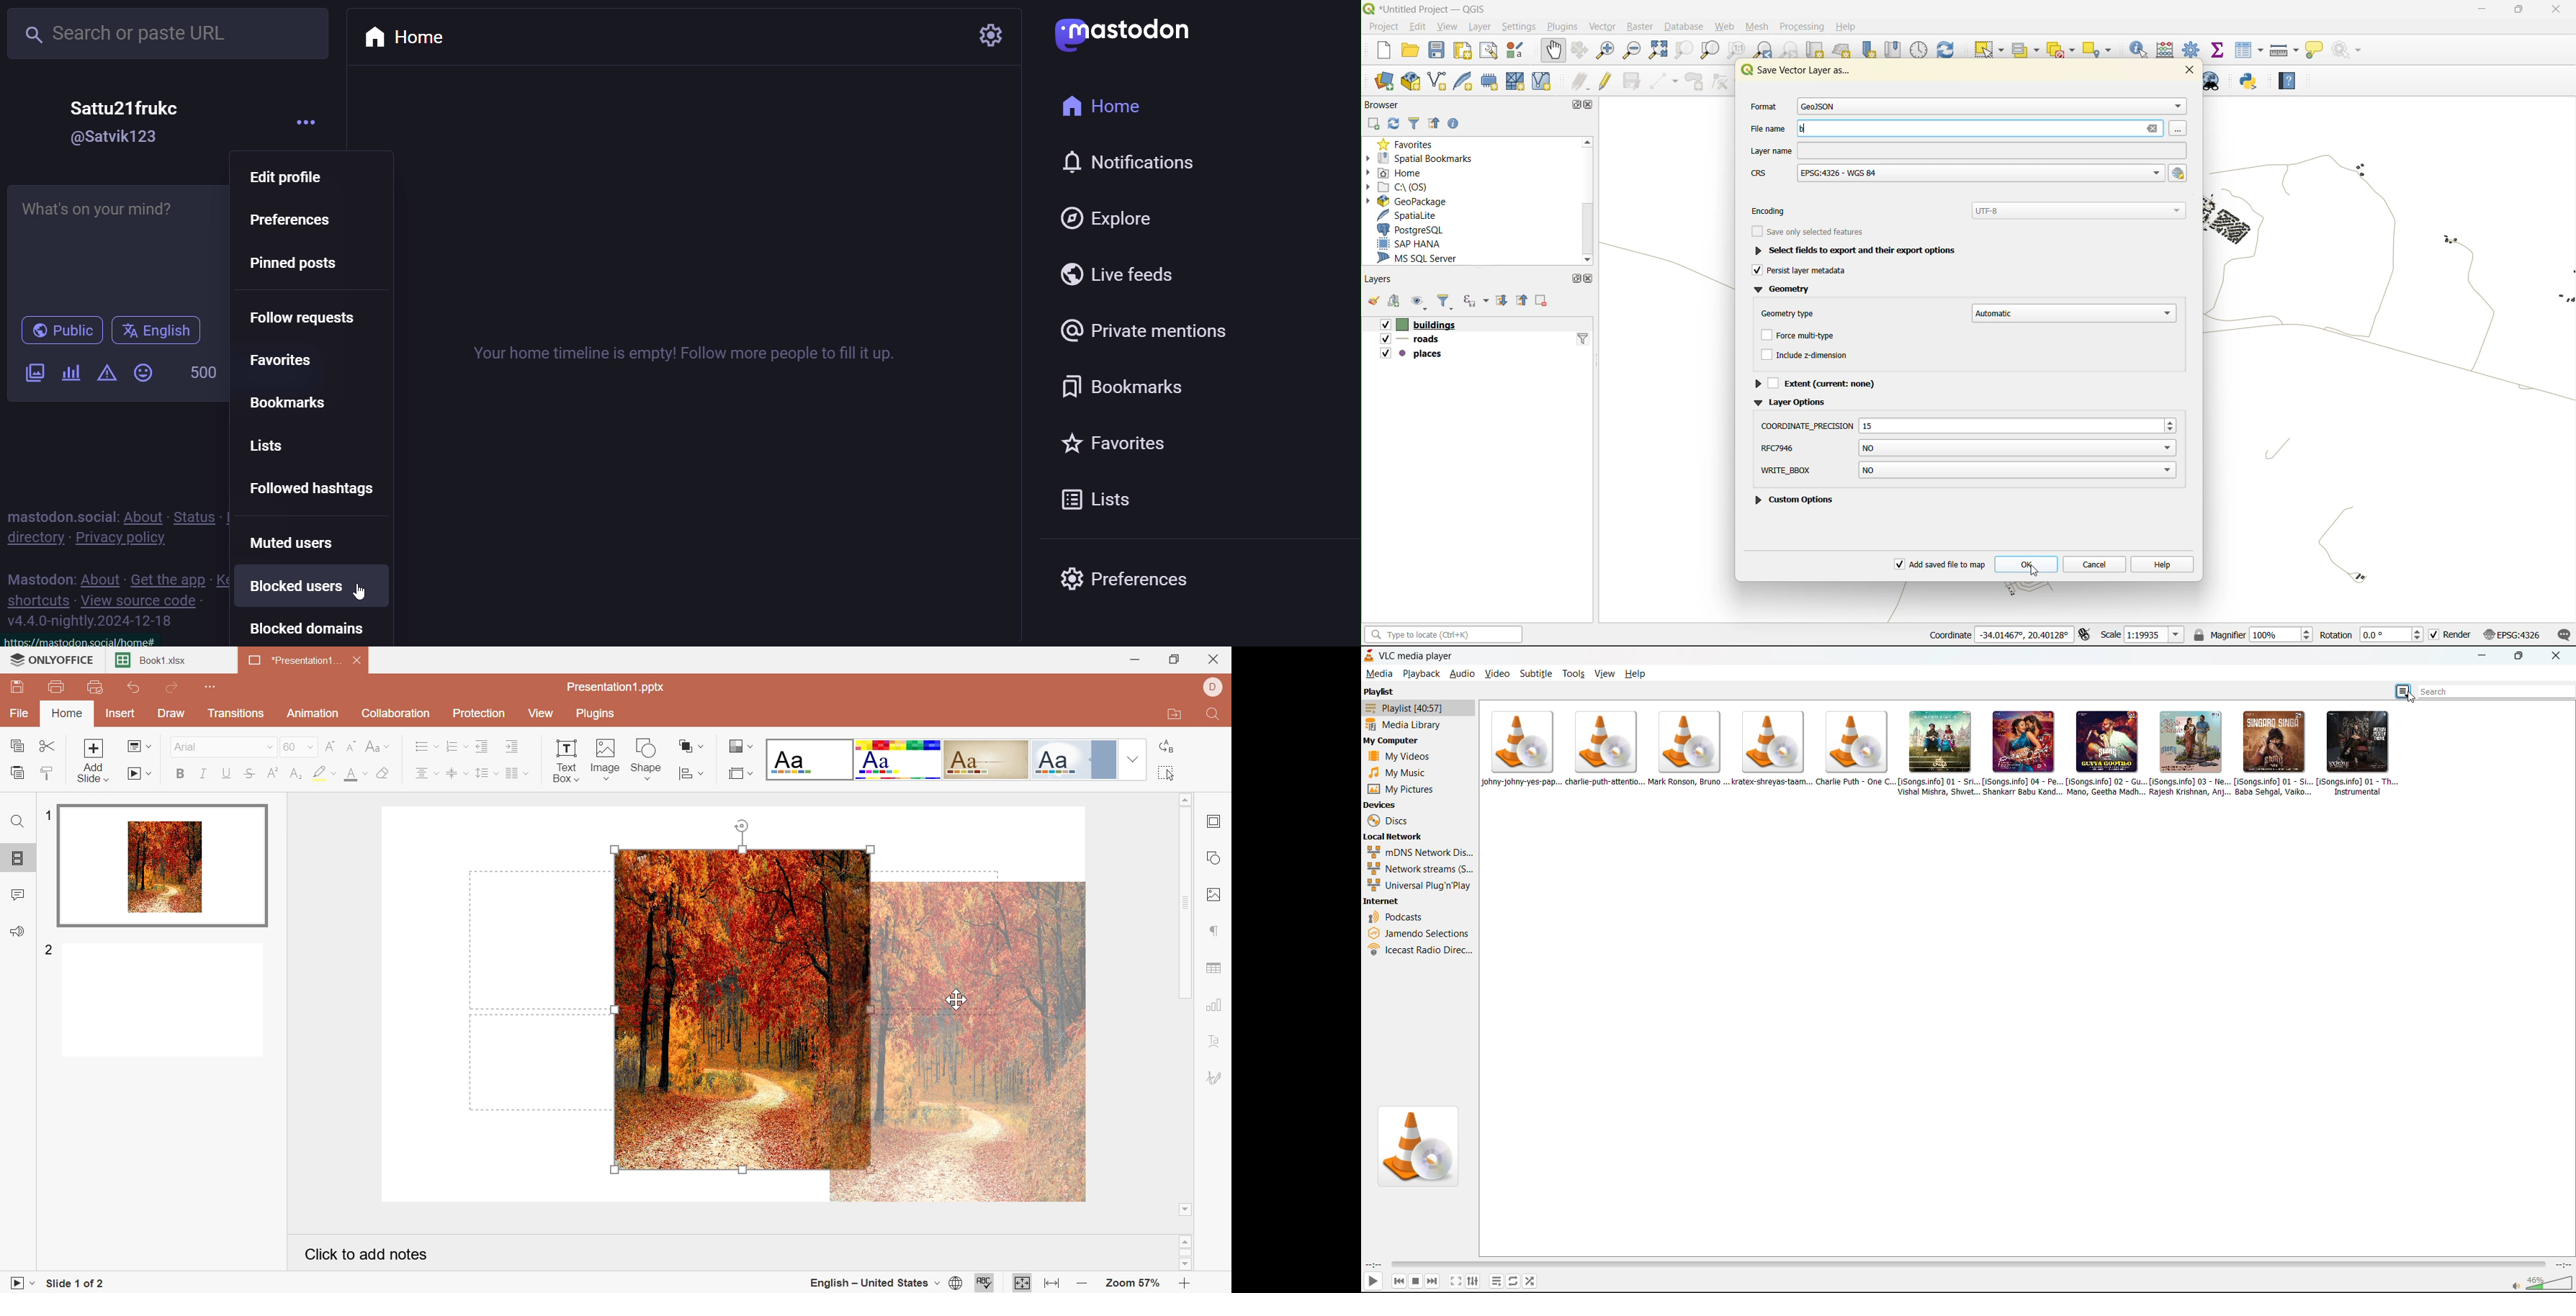 The height and width of the screenshot is (1316, 2576). What do you see at coordinates (1464, 51) in the screenshot?
I see `print layout` at bounding box center [1464, 51].